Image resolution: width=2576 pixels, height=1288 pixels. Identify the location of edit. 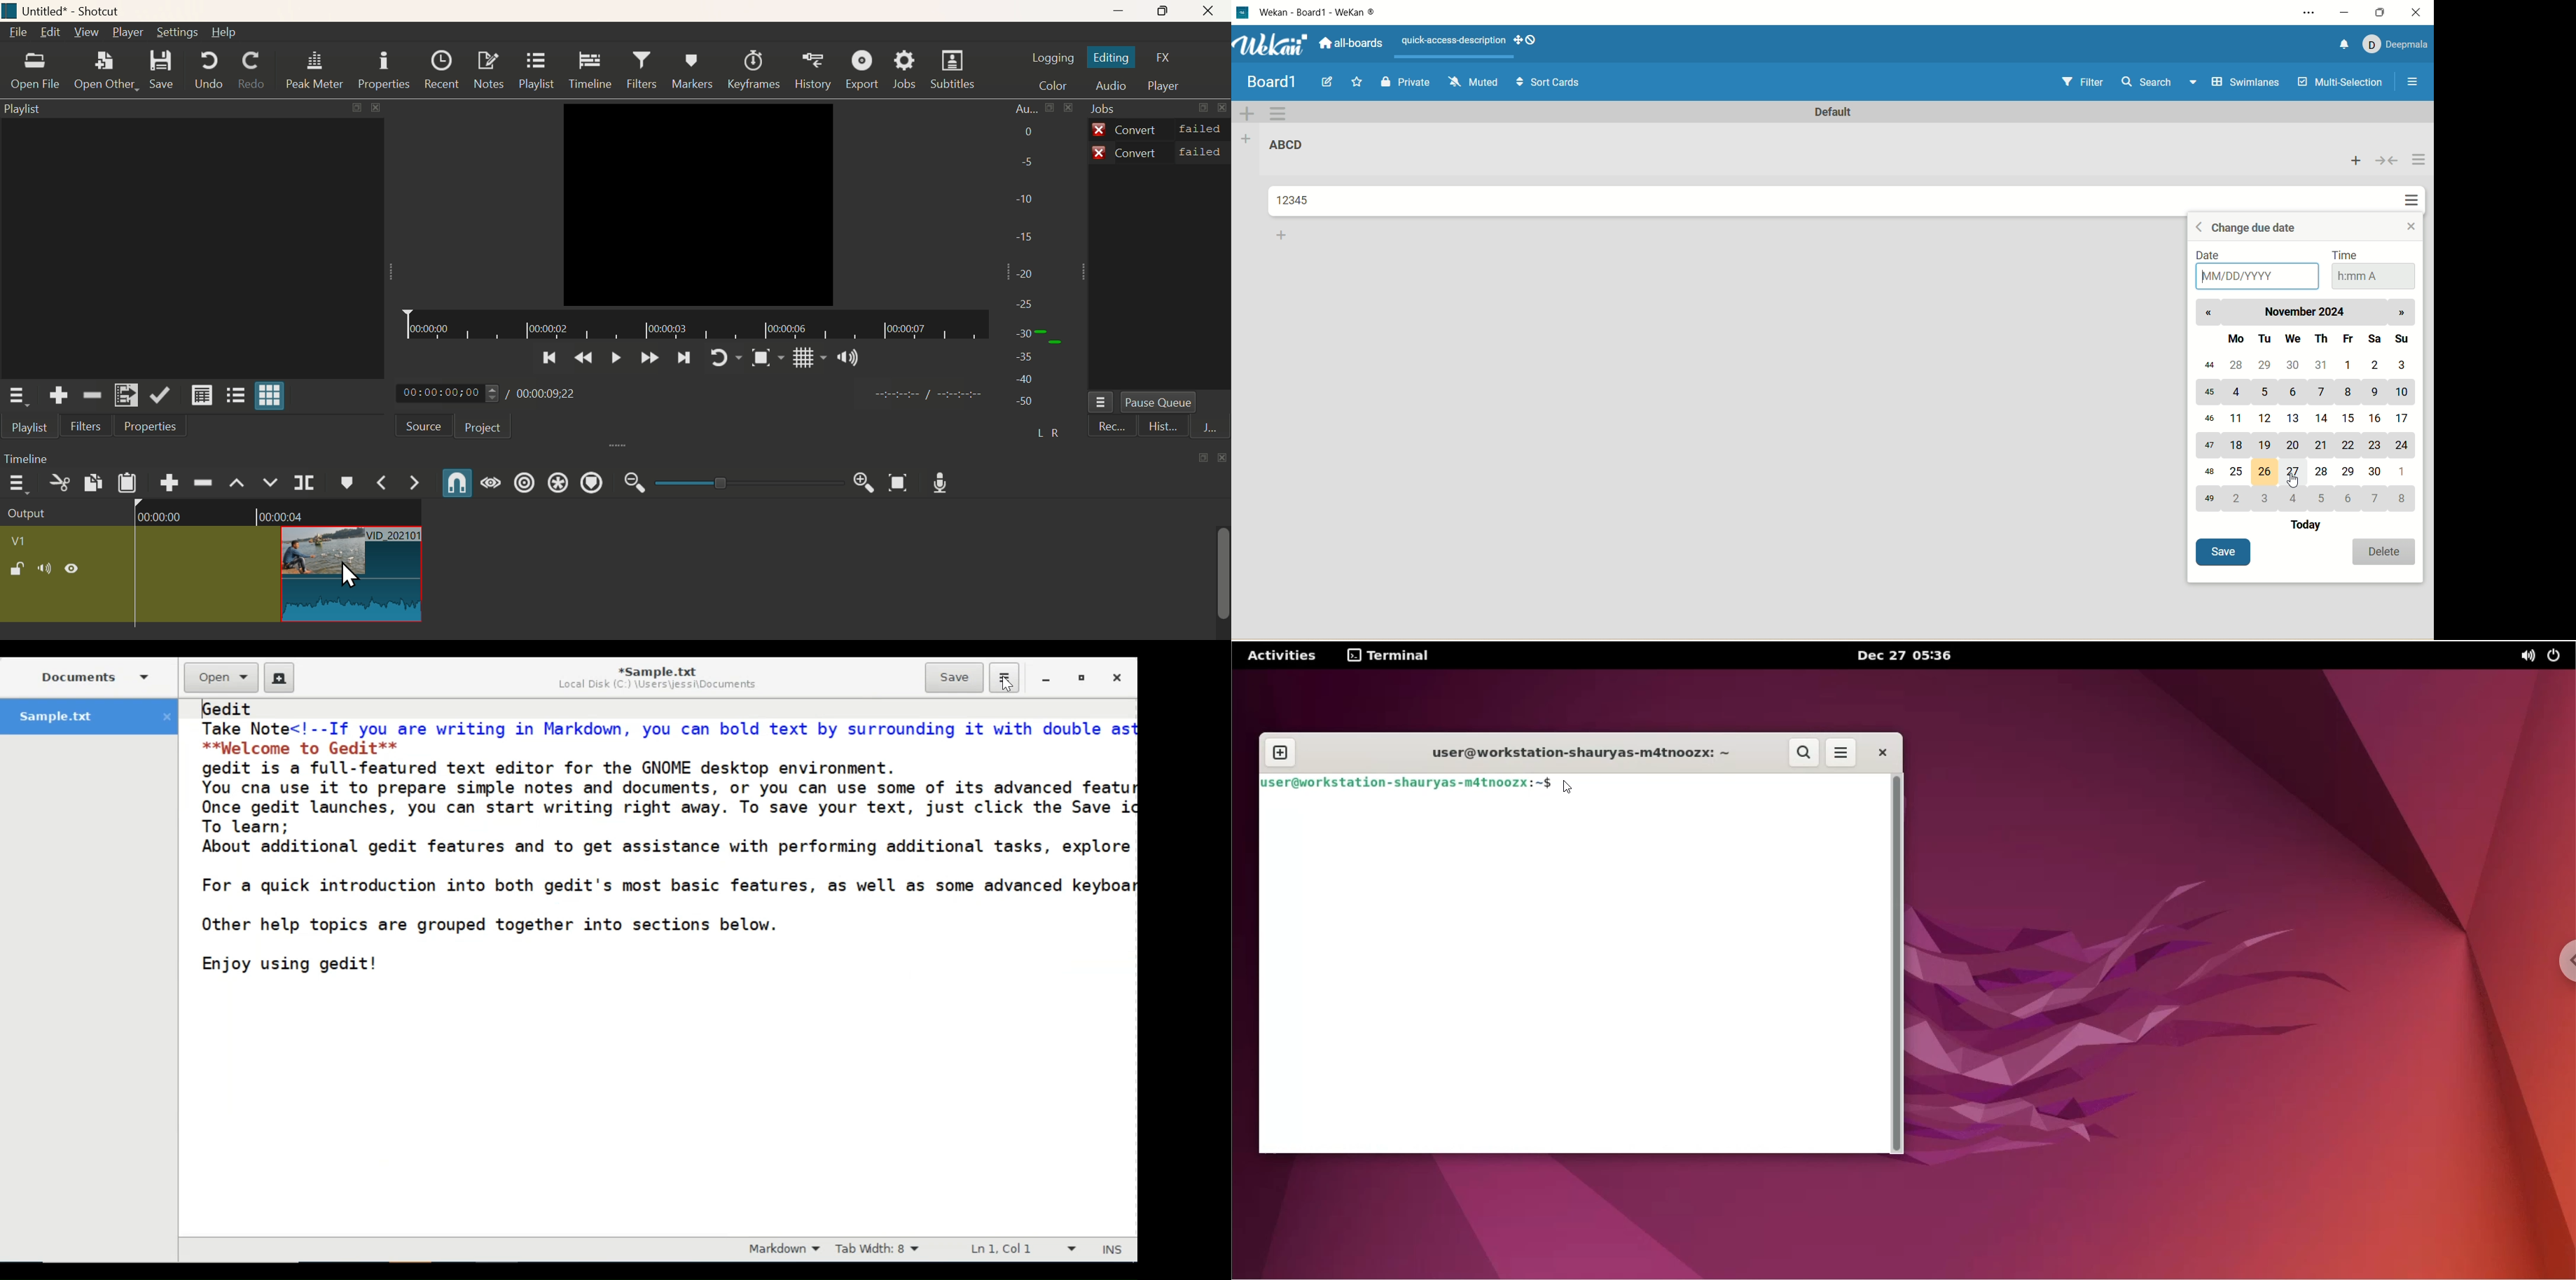
(1330, 82).